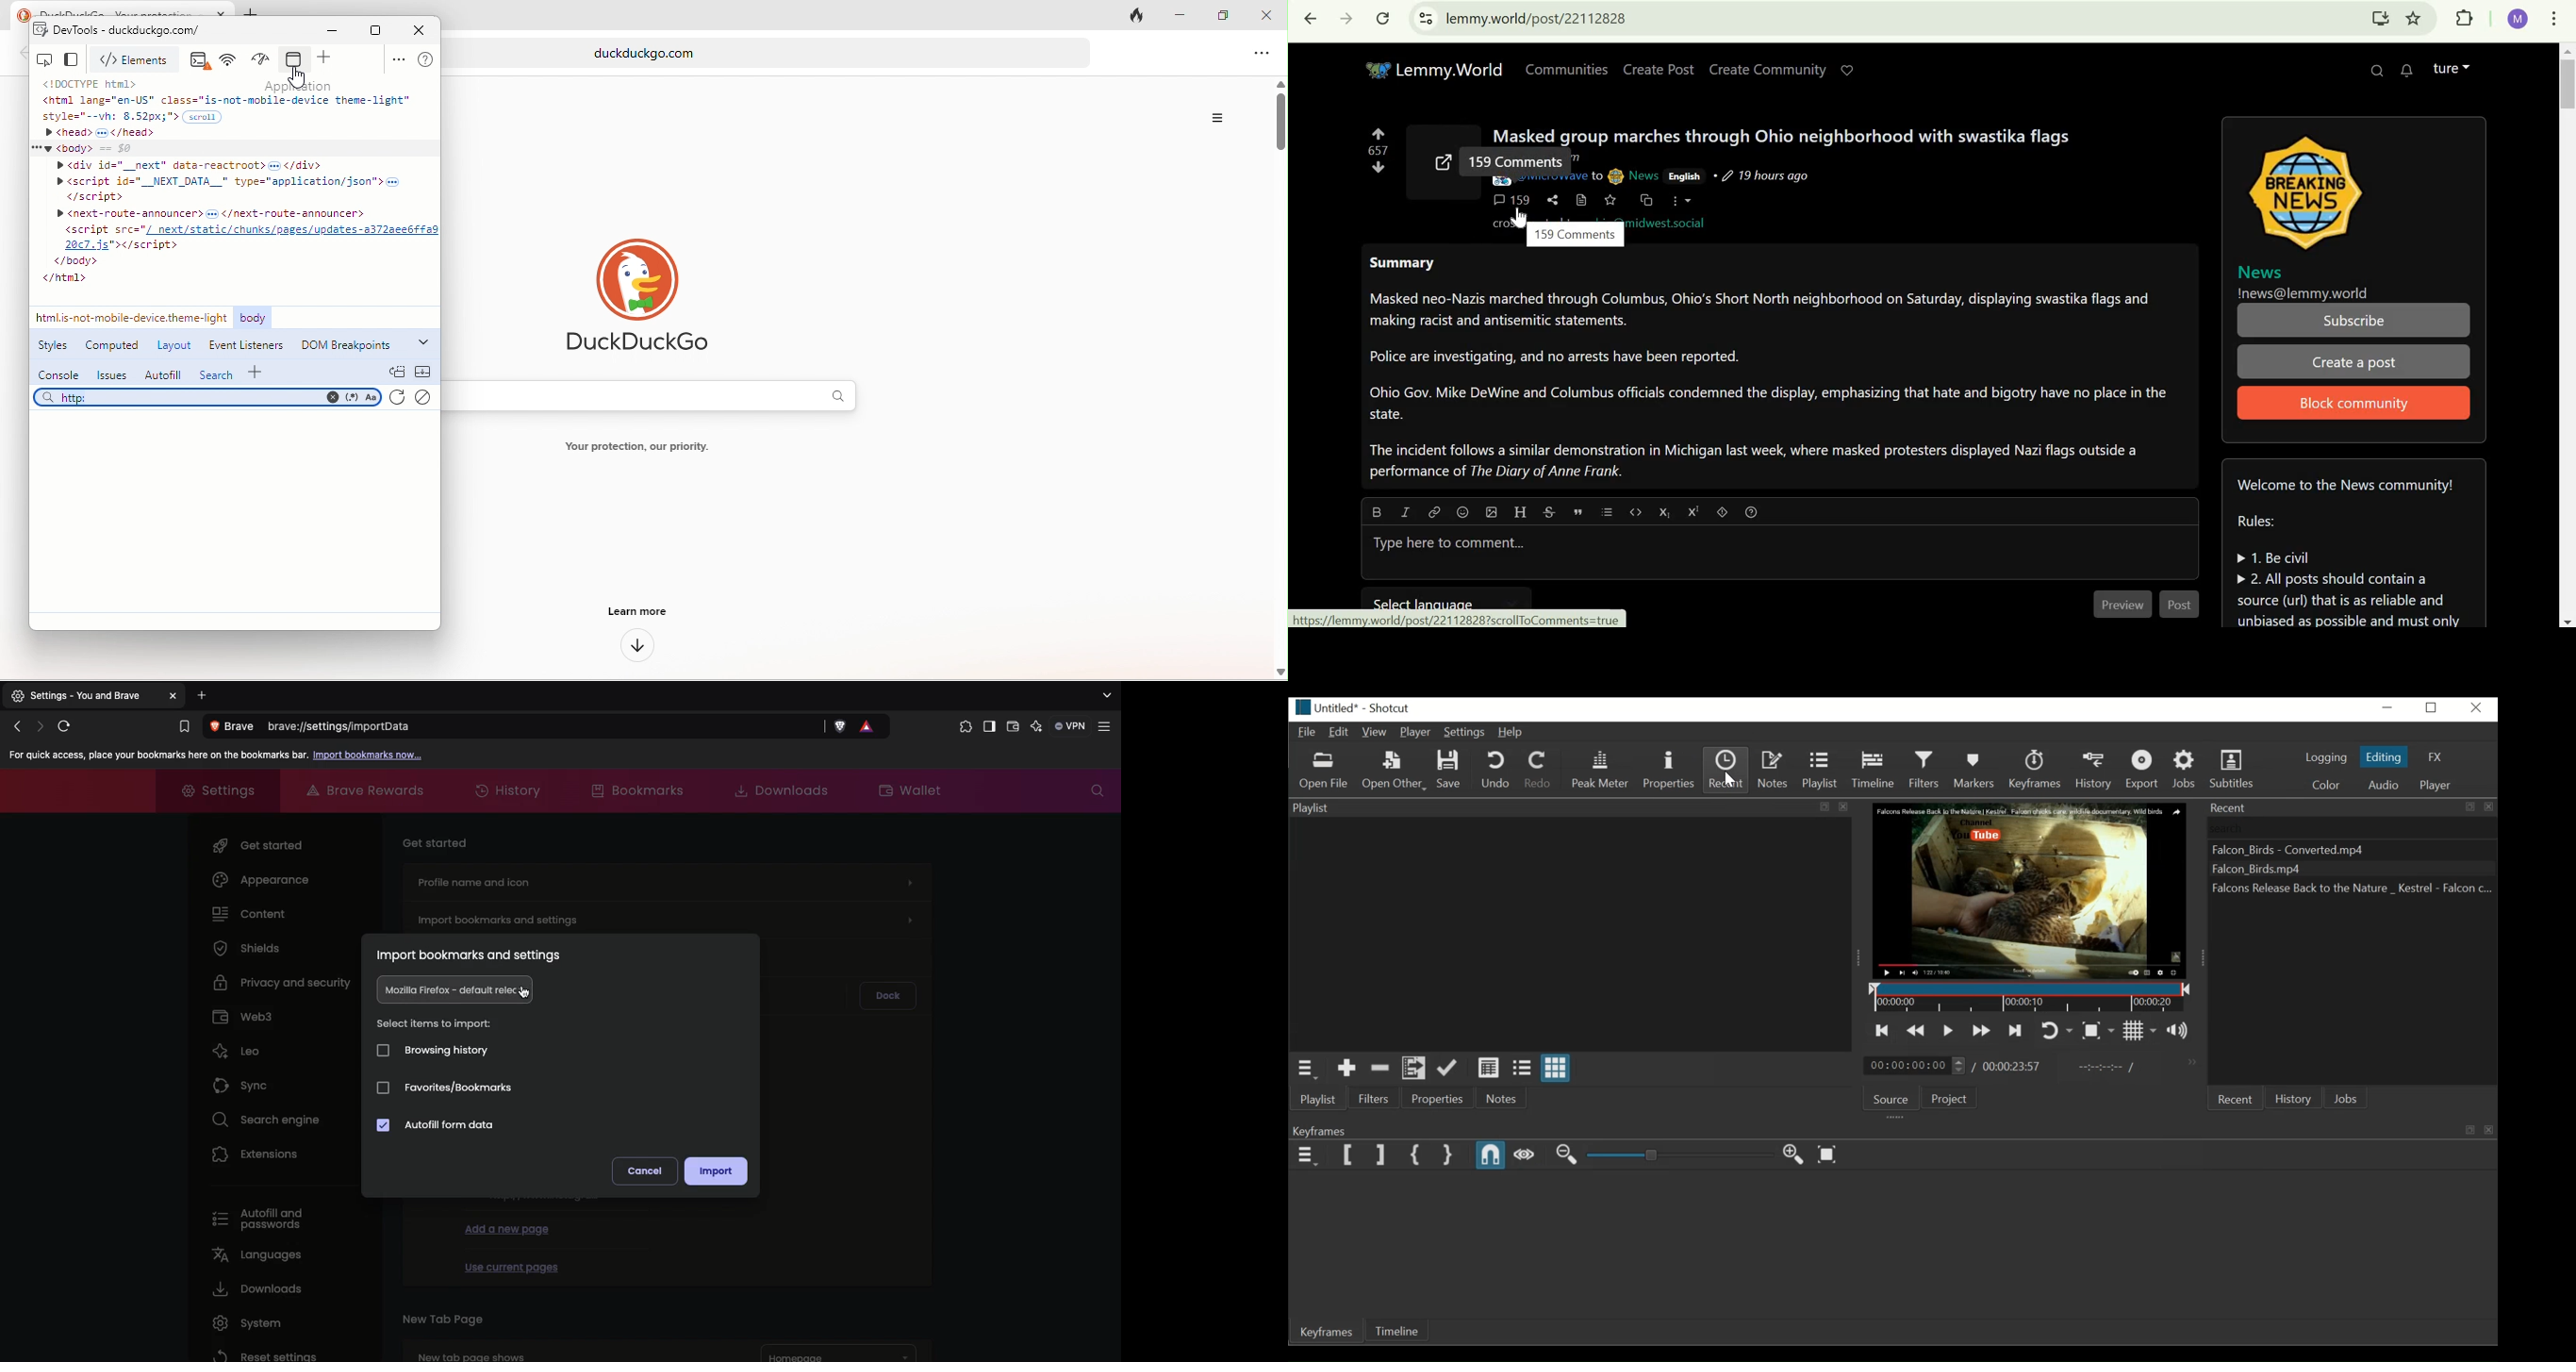 This screenshot has width=2576, height=1372. Describe the element at coordinates (203, 695) in the screenshot. I see `Add new tab` at that location.